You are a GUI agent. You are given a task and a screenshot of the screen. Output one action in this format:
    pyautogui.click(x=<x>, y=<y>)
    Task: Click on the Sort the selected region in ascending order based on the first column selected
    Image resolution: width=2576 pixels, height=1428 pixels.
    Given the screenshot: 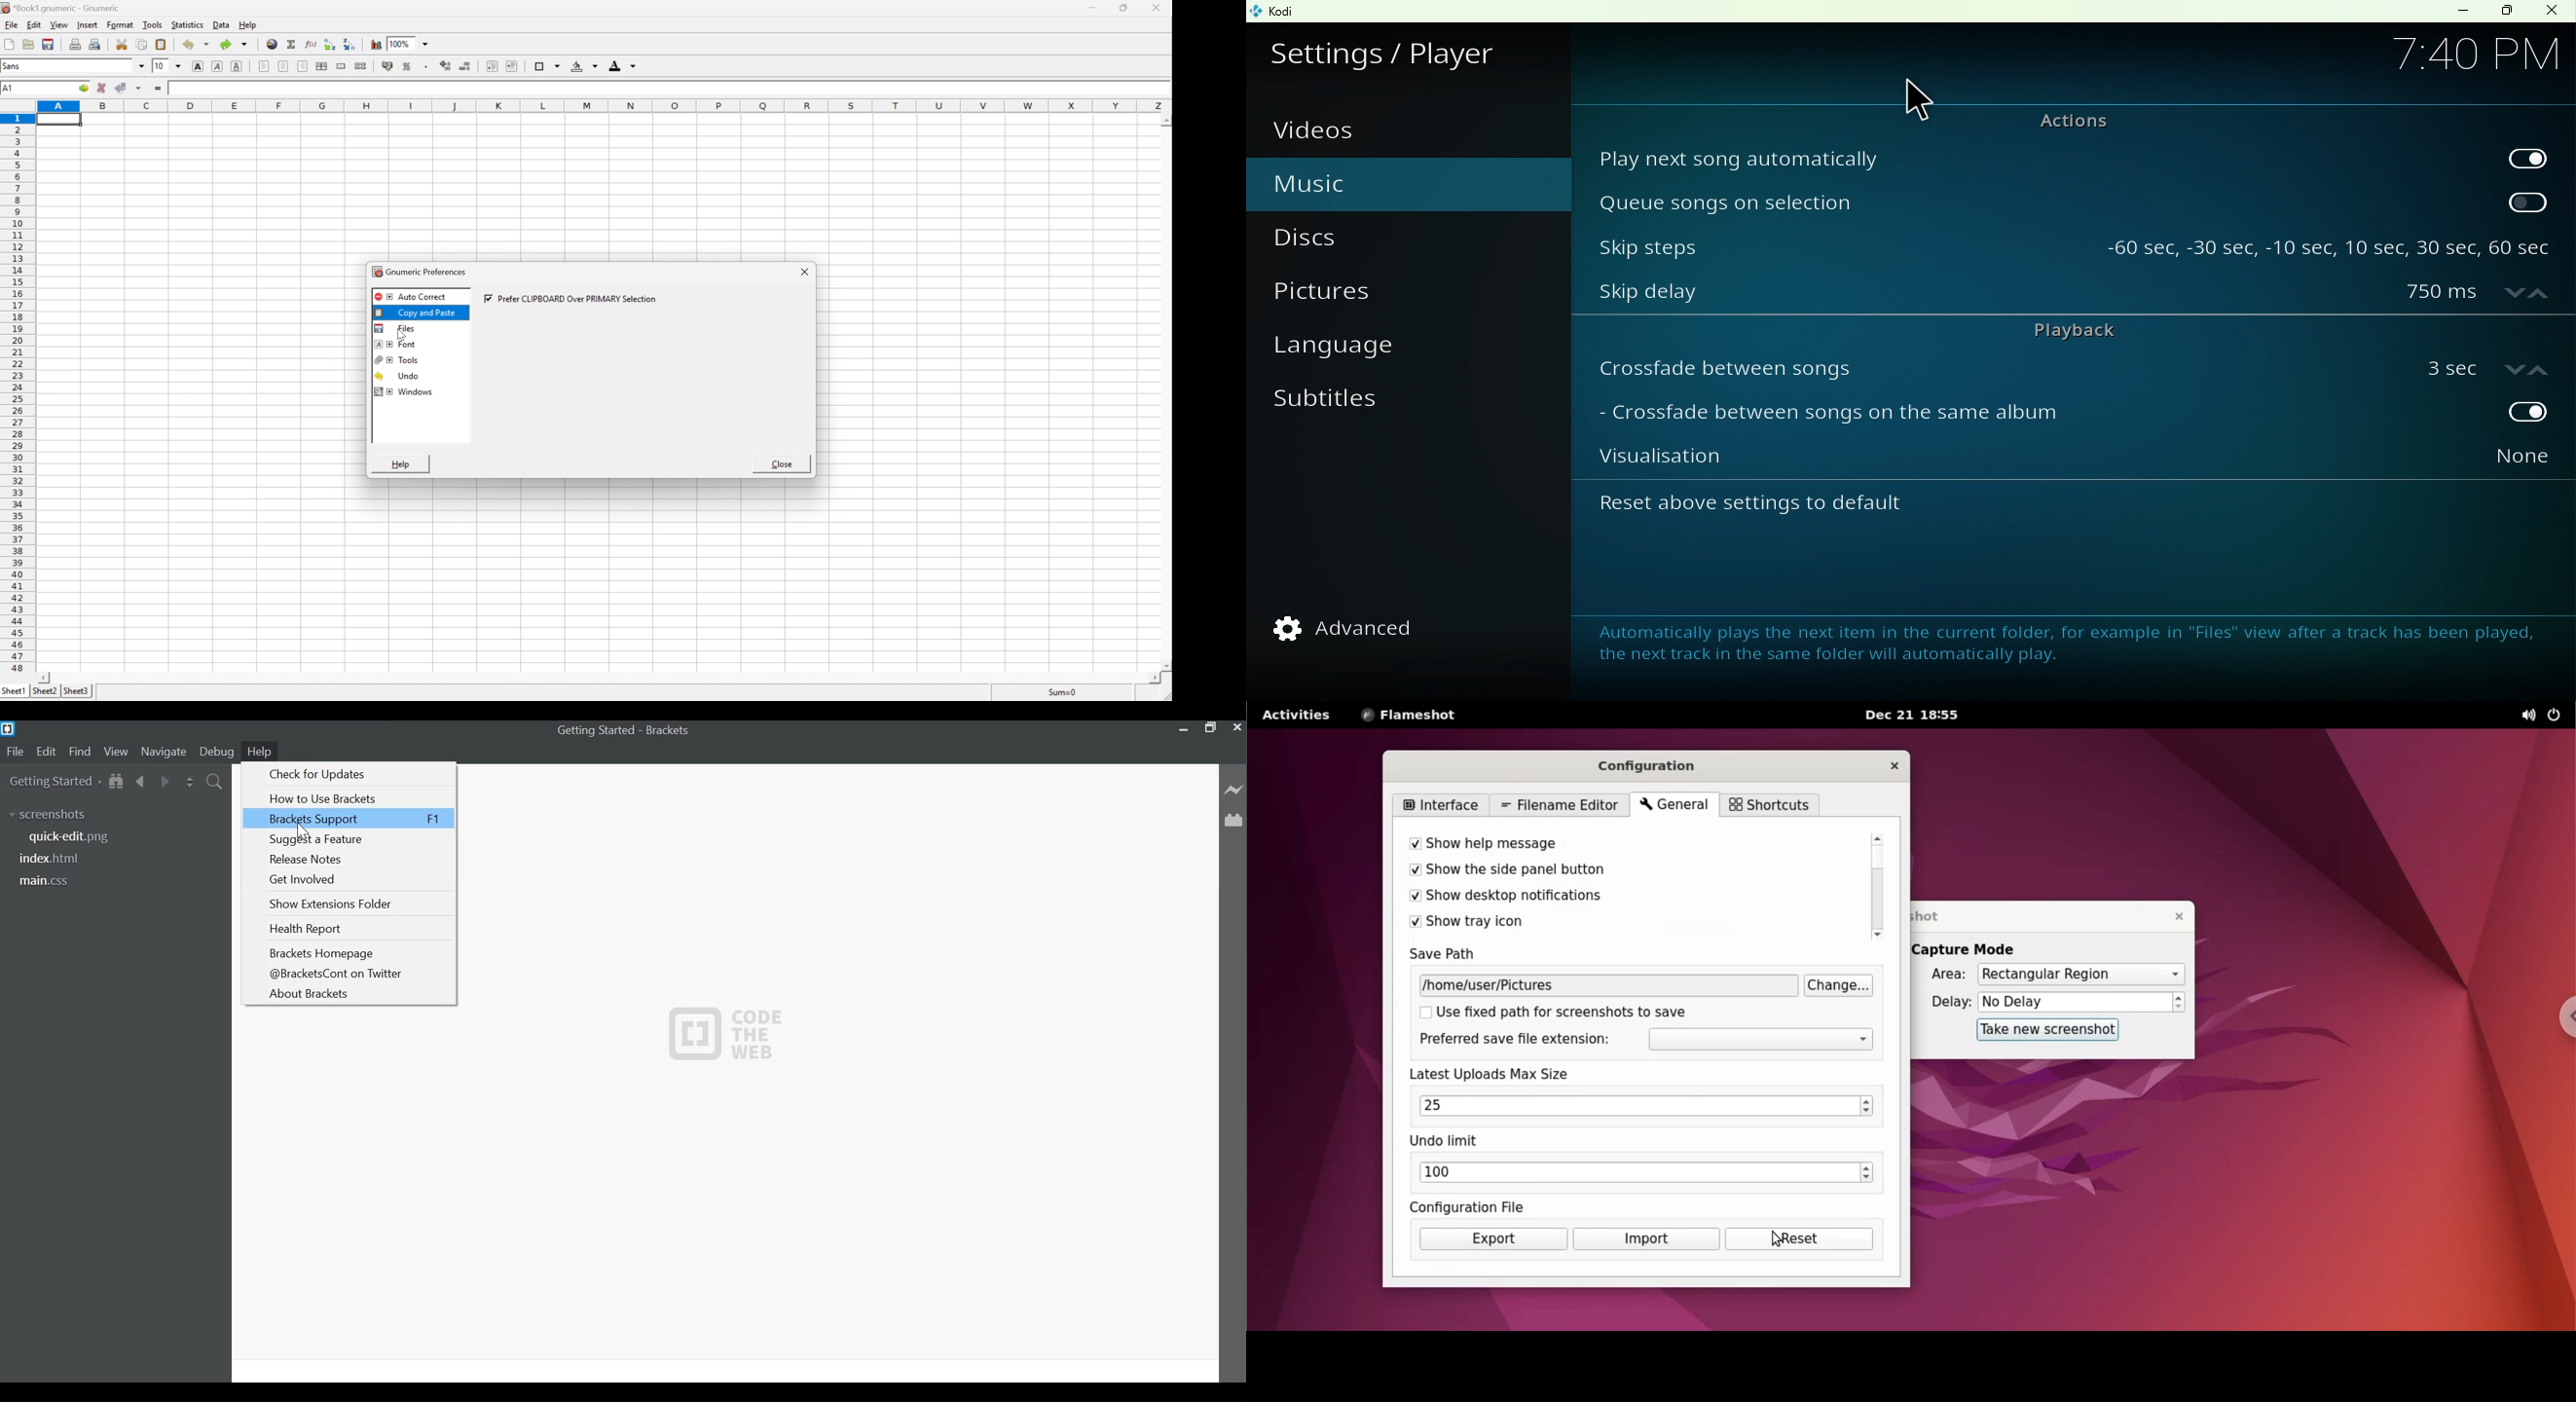 What is the action you would take?
    pyautogui.click(x=329, y=43)
    